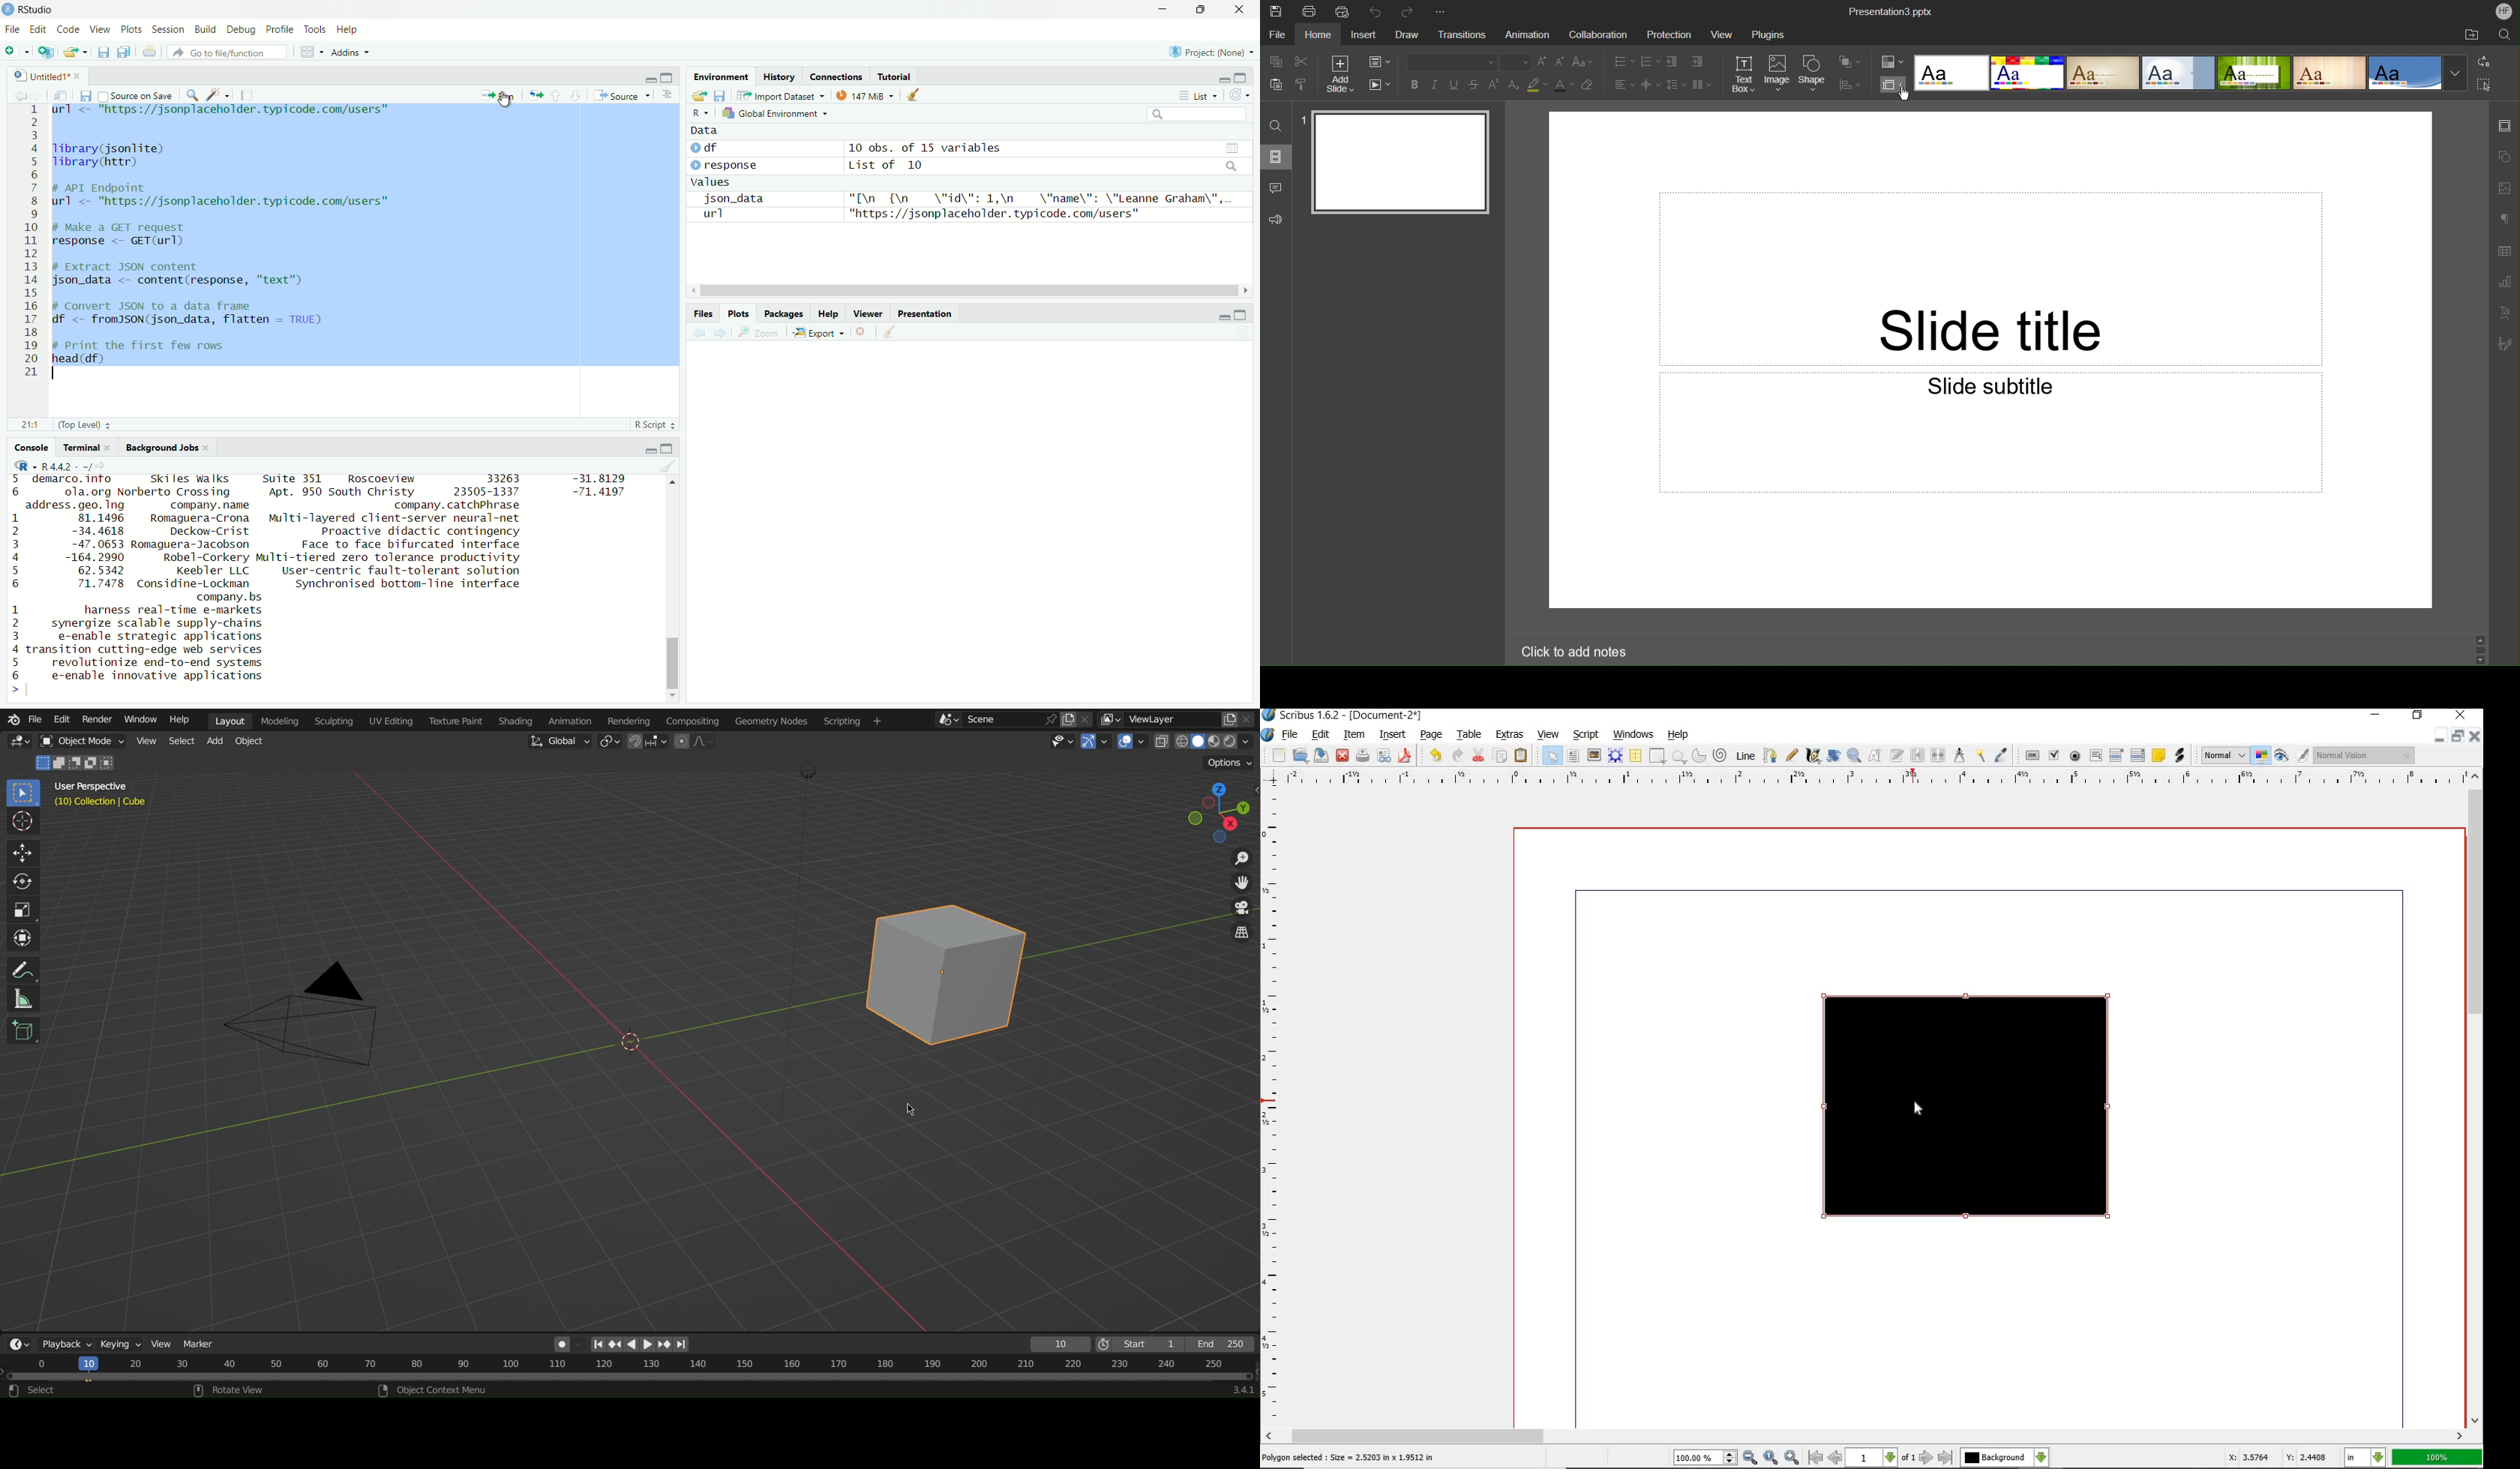  What do you see at coordinates (190, 314) in the screenshot?
I see `# Convert JSON to a data frame
df <- fromJSON(json_data, flatten = TRUE)` at bounding box center [190, 314].